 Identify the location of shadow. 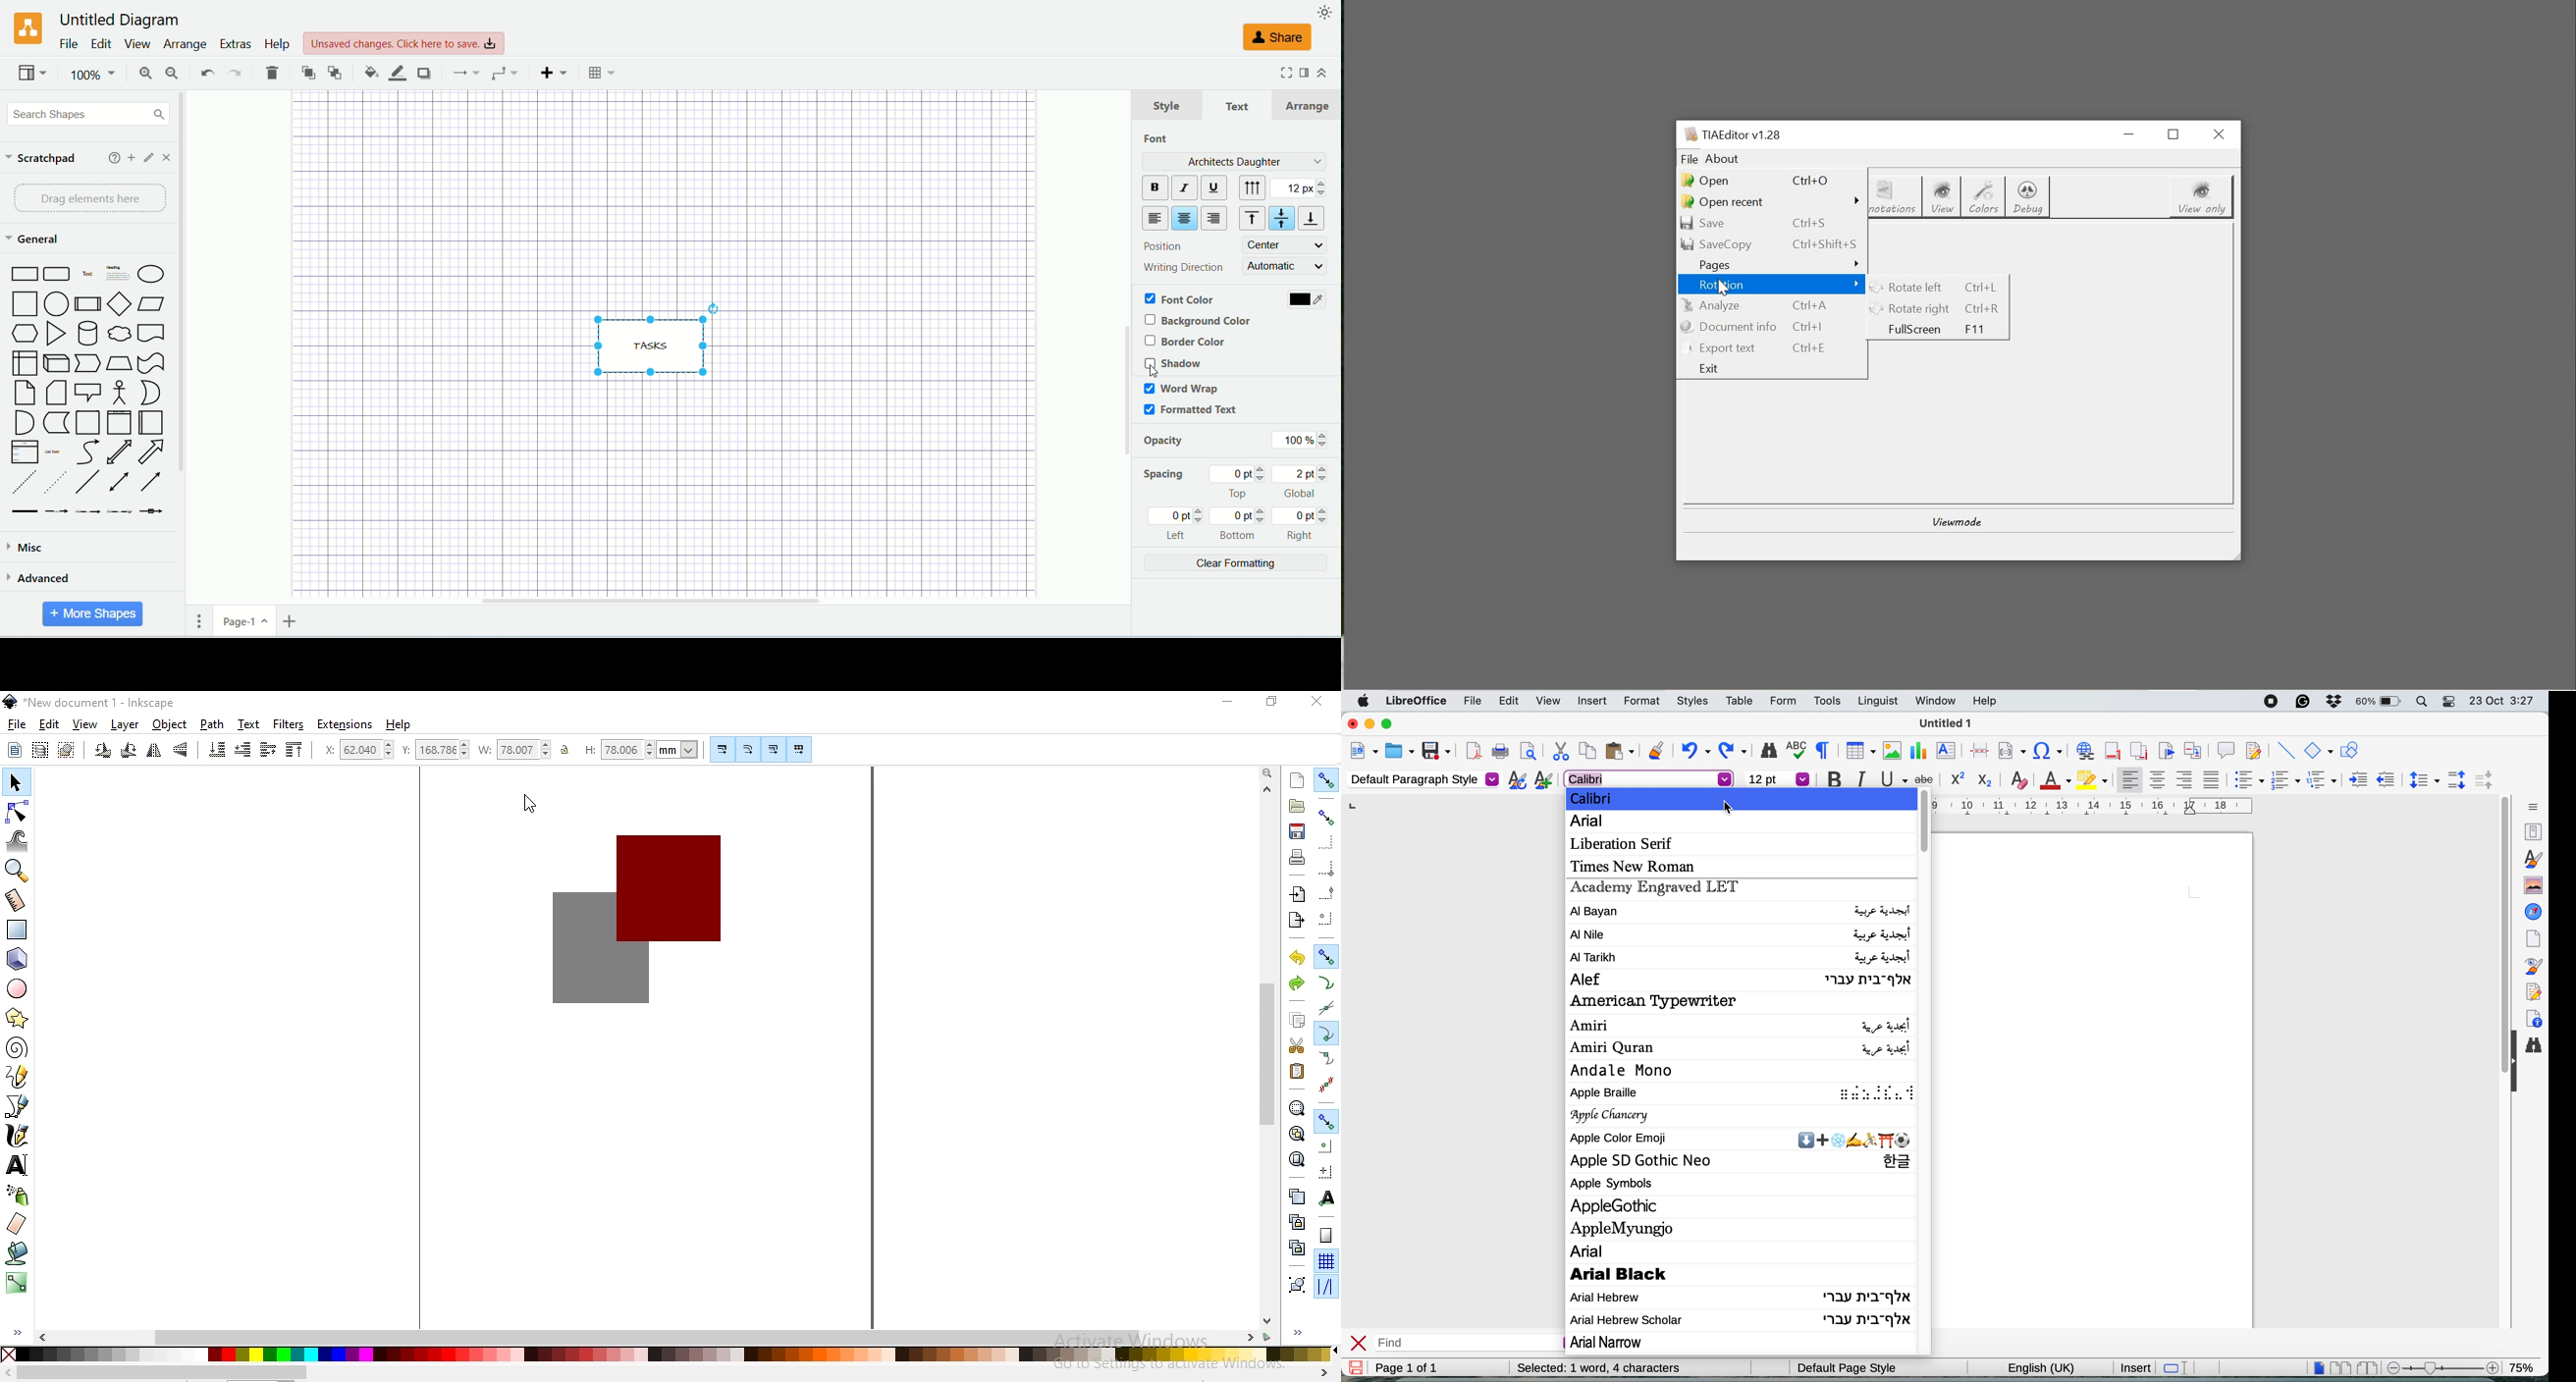
(1174, 363).